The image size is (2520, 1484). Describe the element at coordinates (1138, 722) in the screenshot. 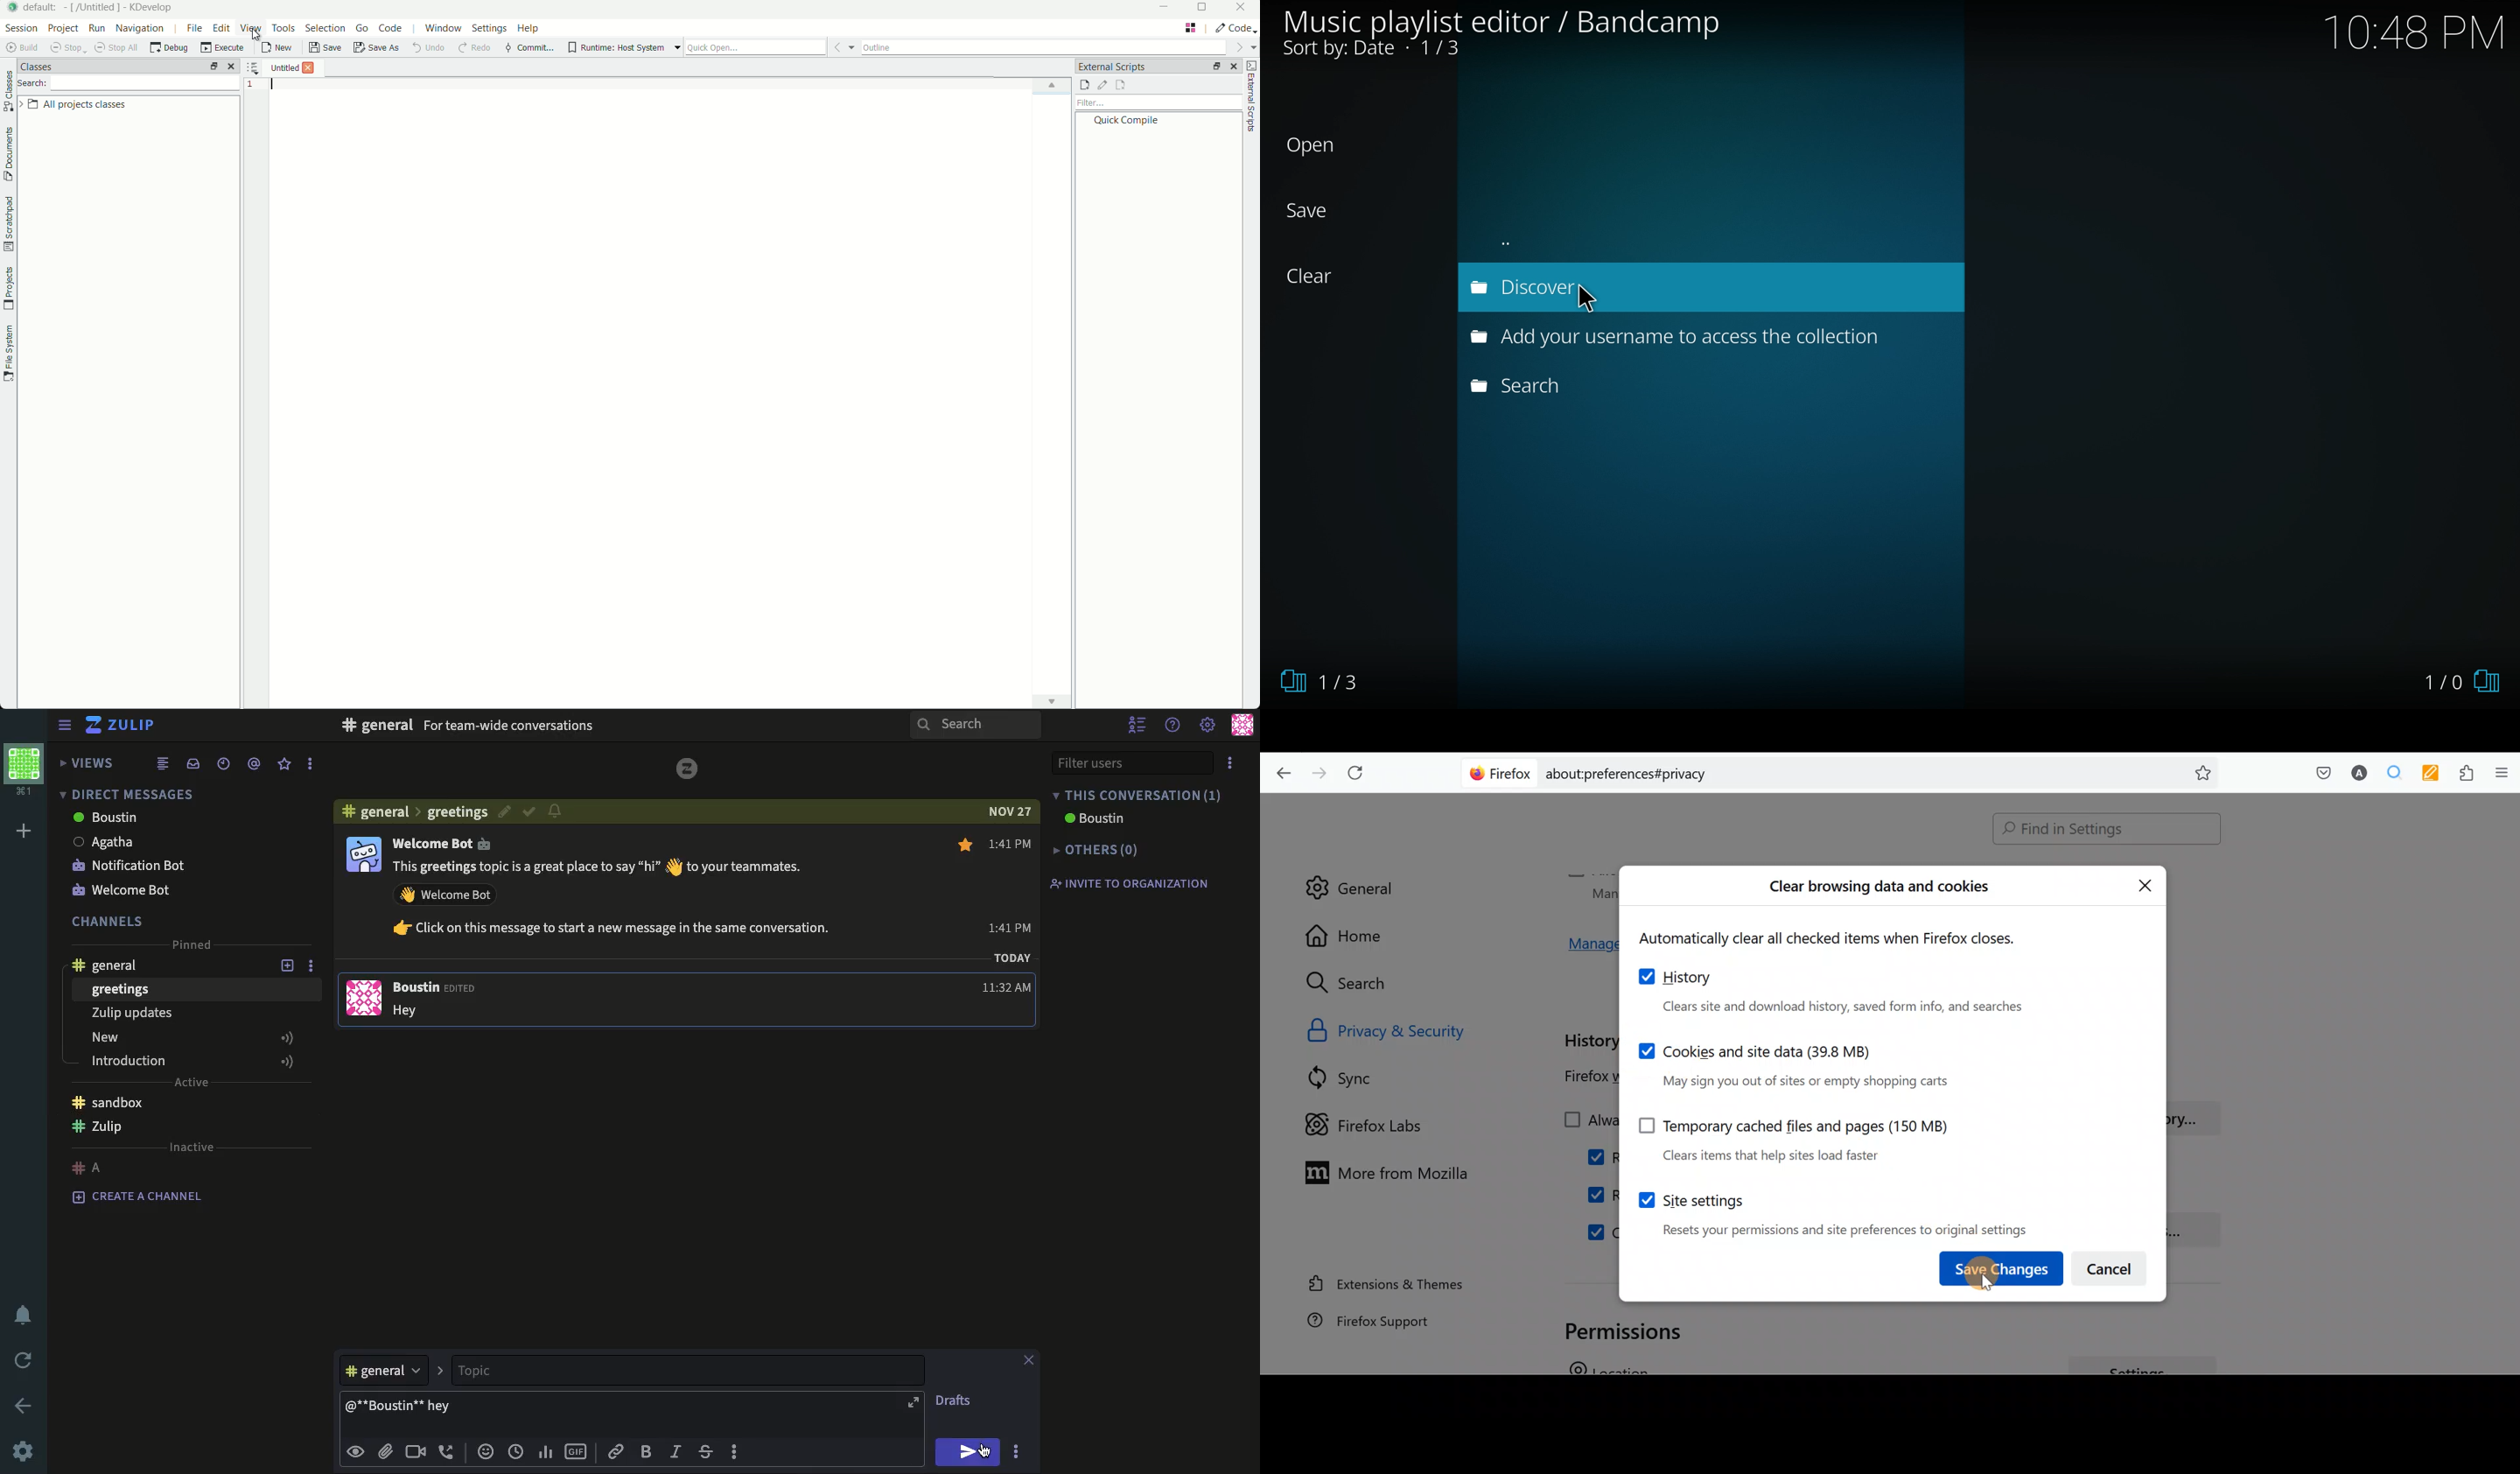

I see `hide user list` at that location.